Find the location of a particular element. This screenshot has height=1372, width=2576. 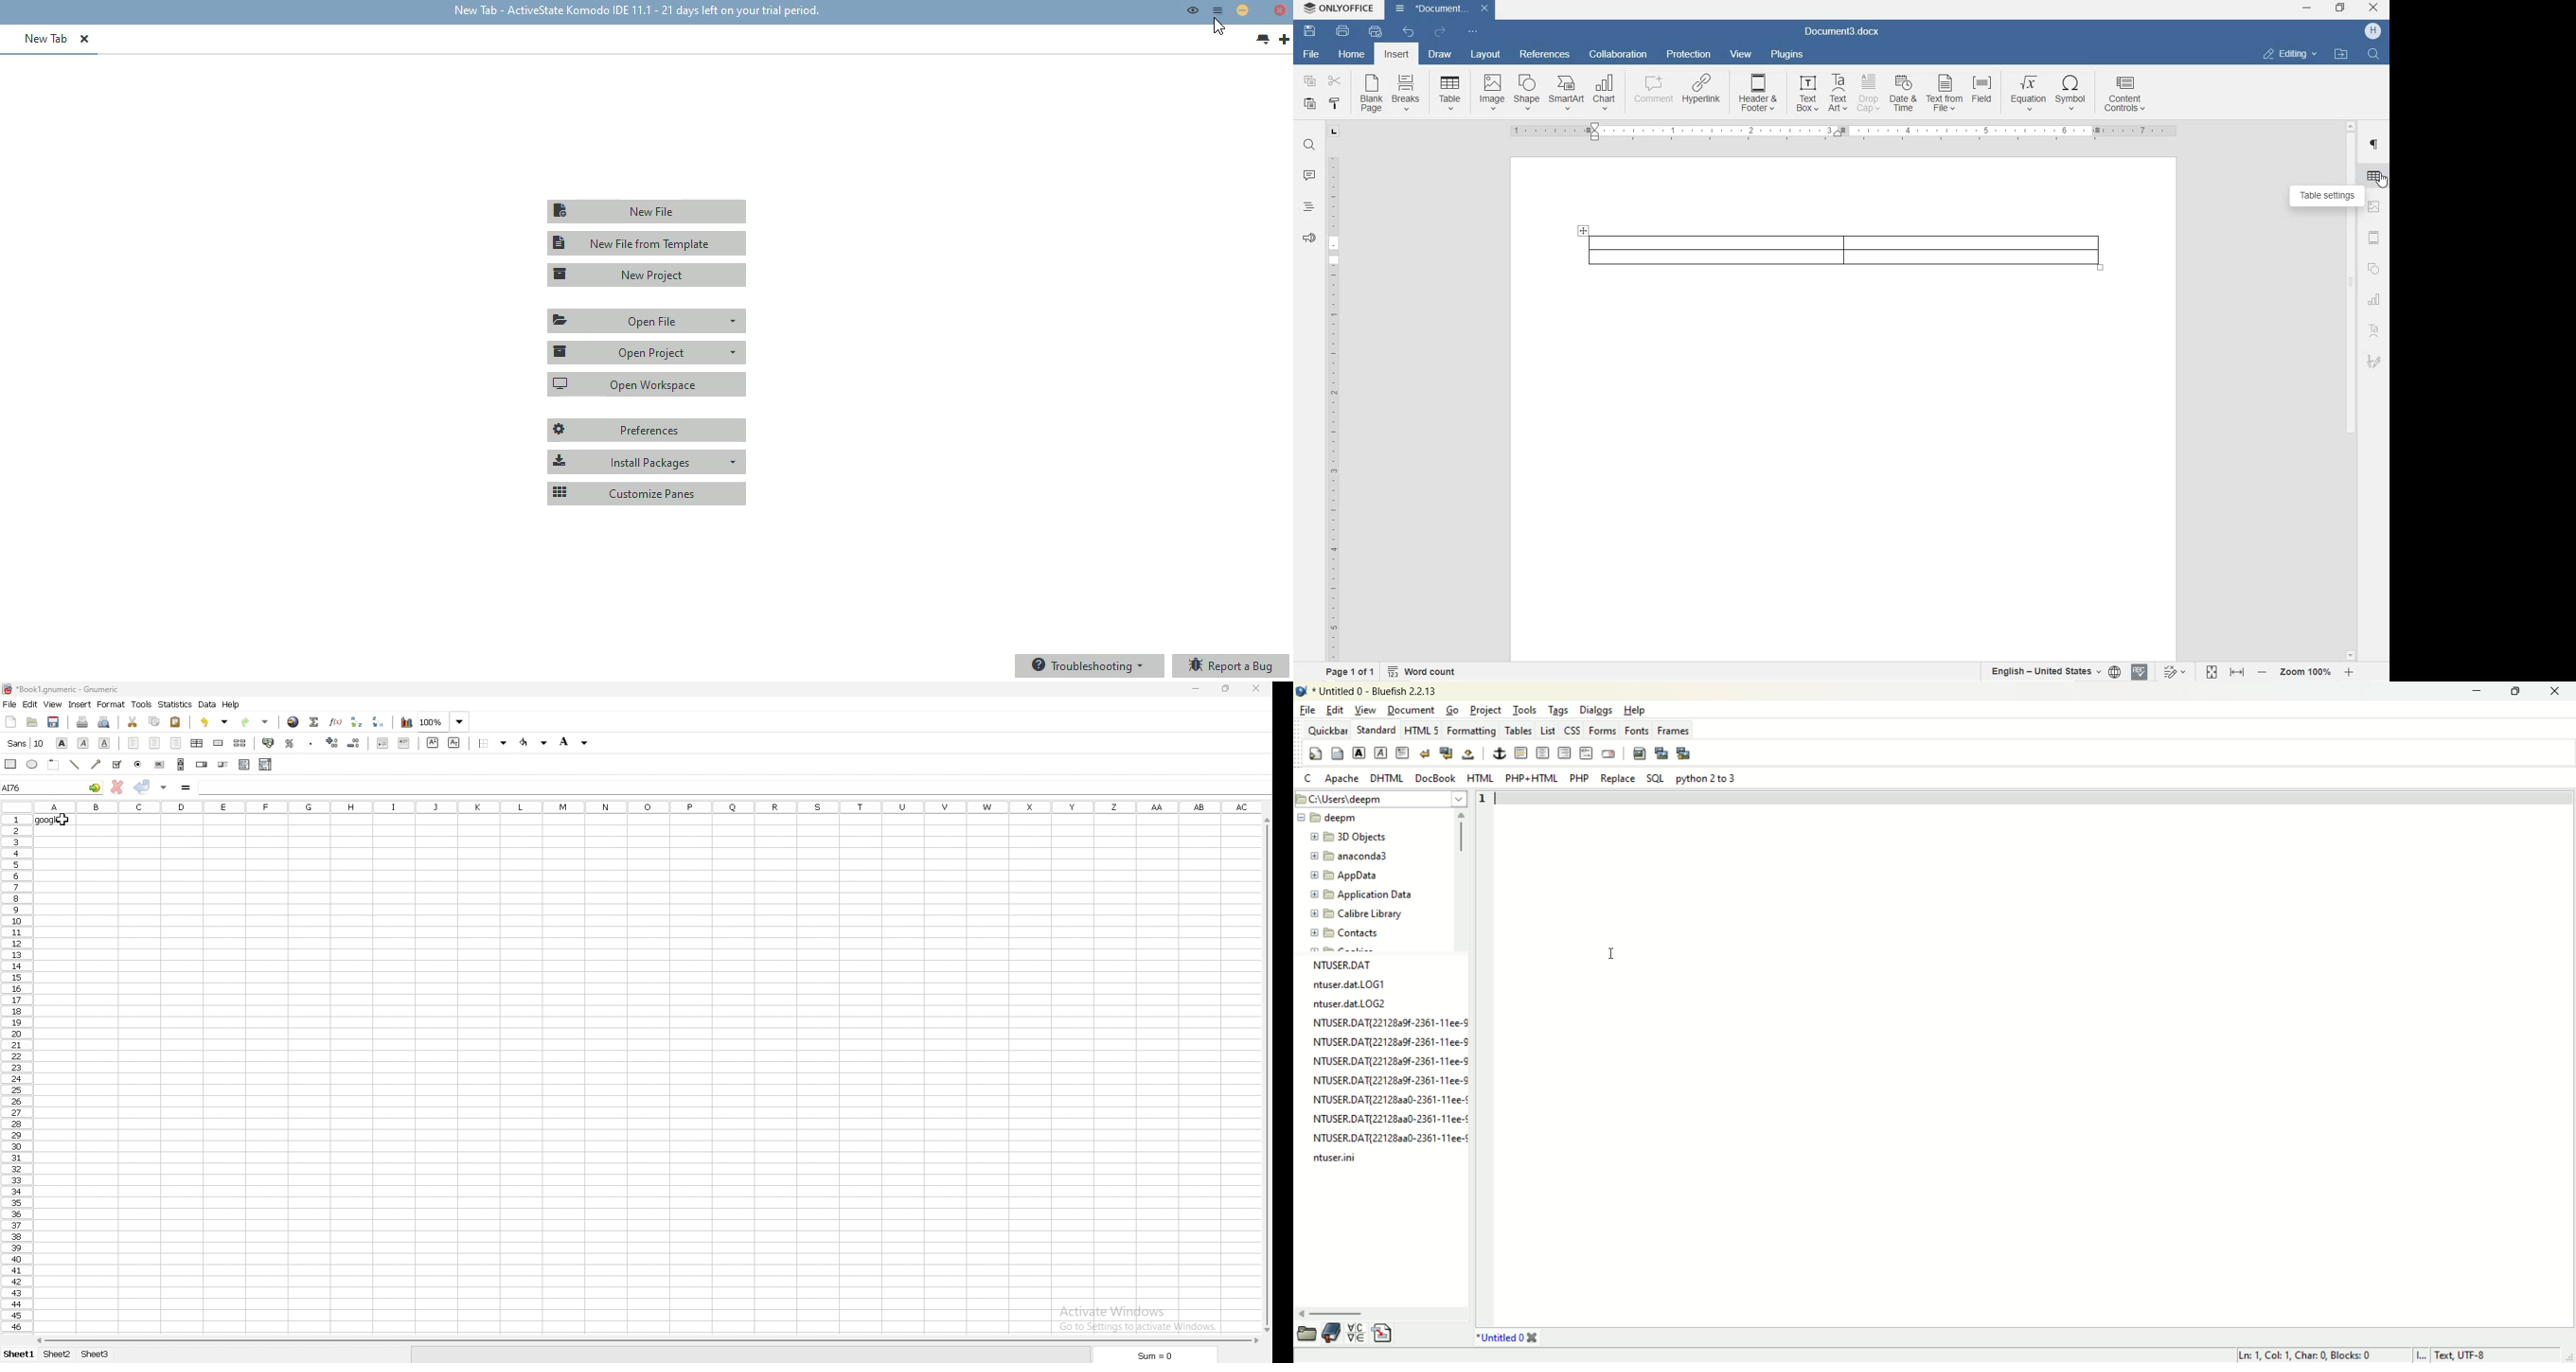

install packages is located at coordinates (647, 462).